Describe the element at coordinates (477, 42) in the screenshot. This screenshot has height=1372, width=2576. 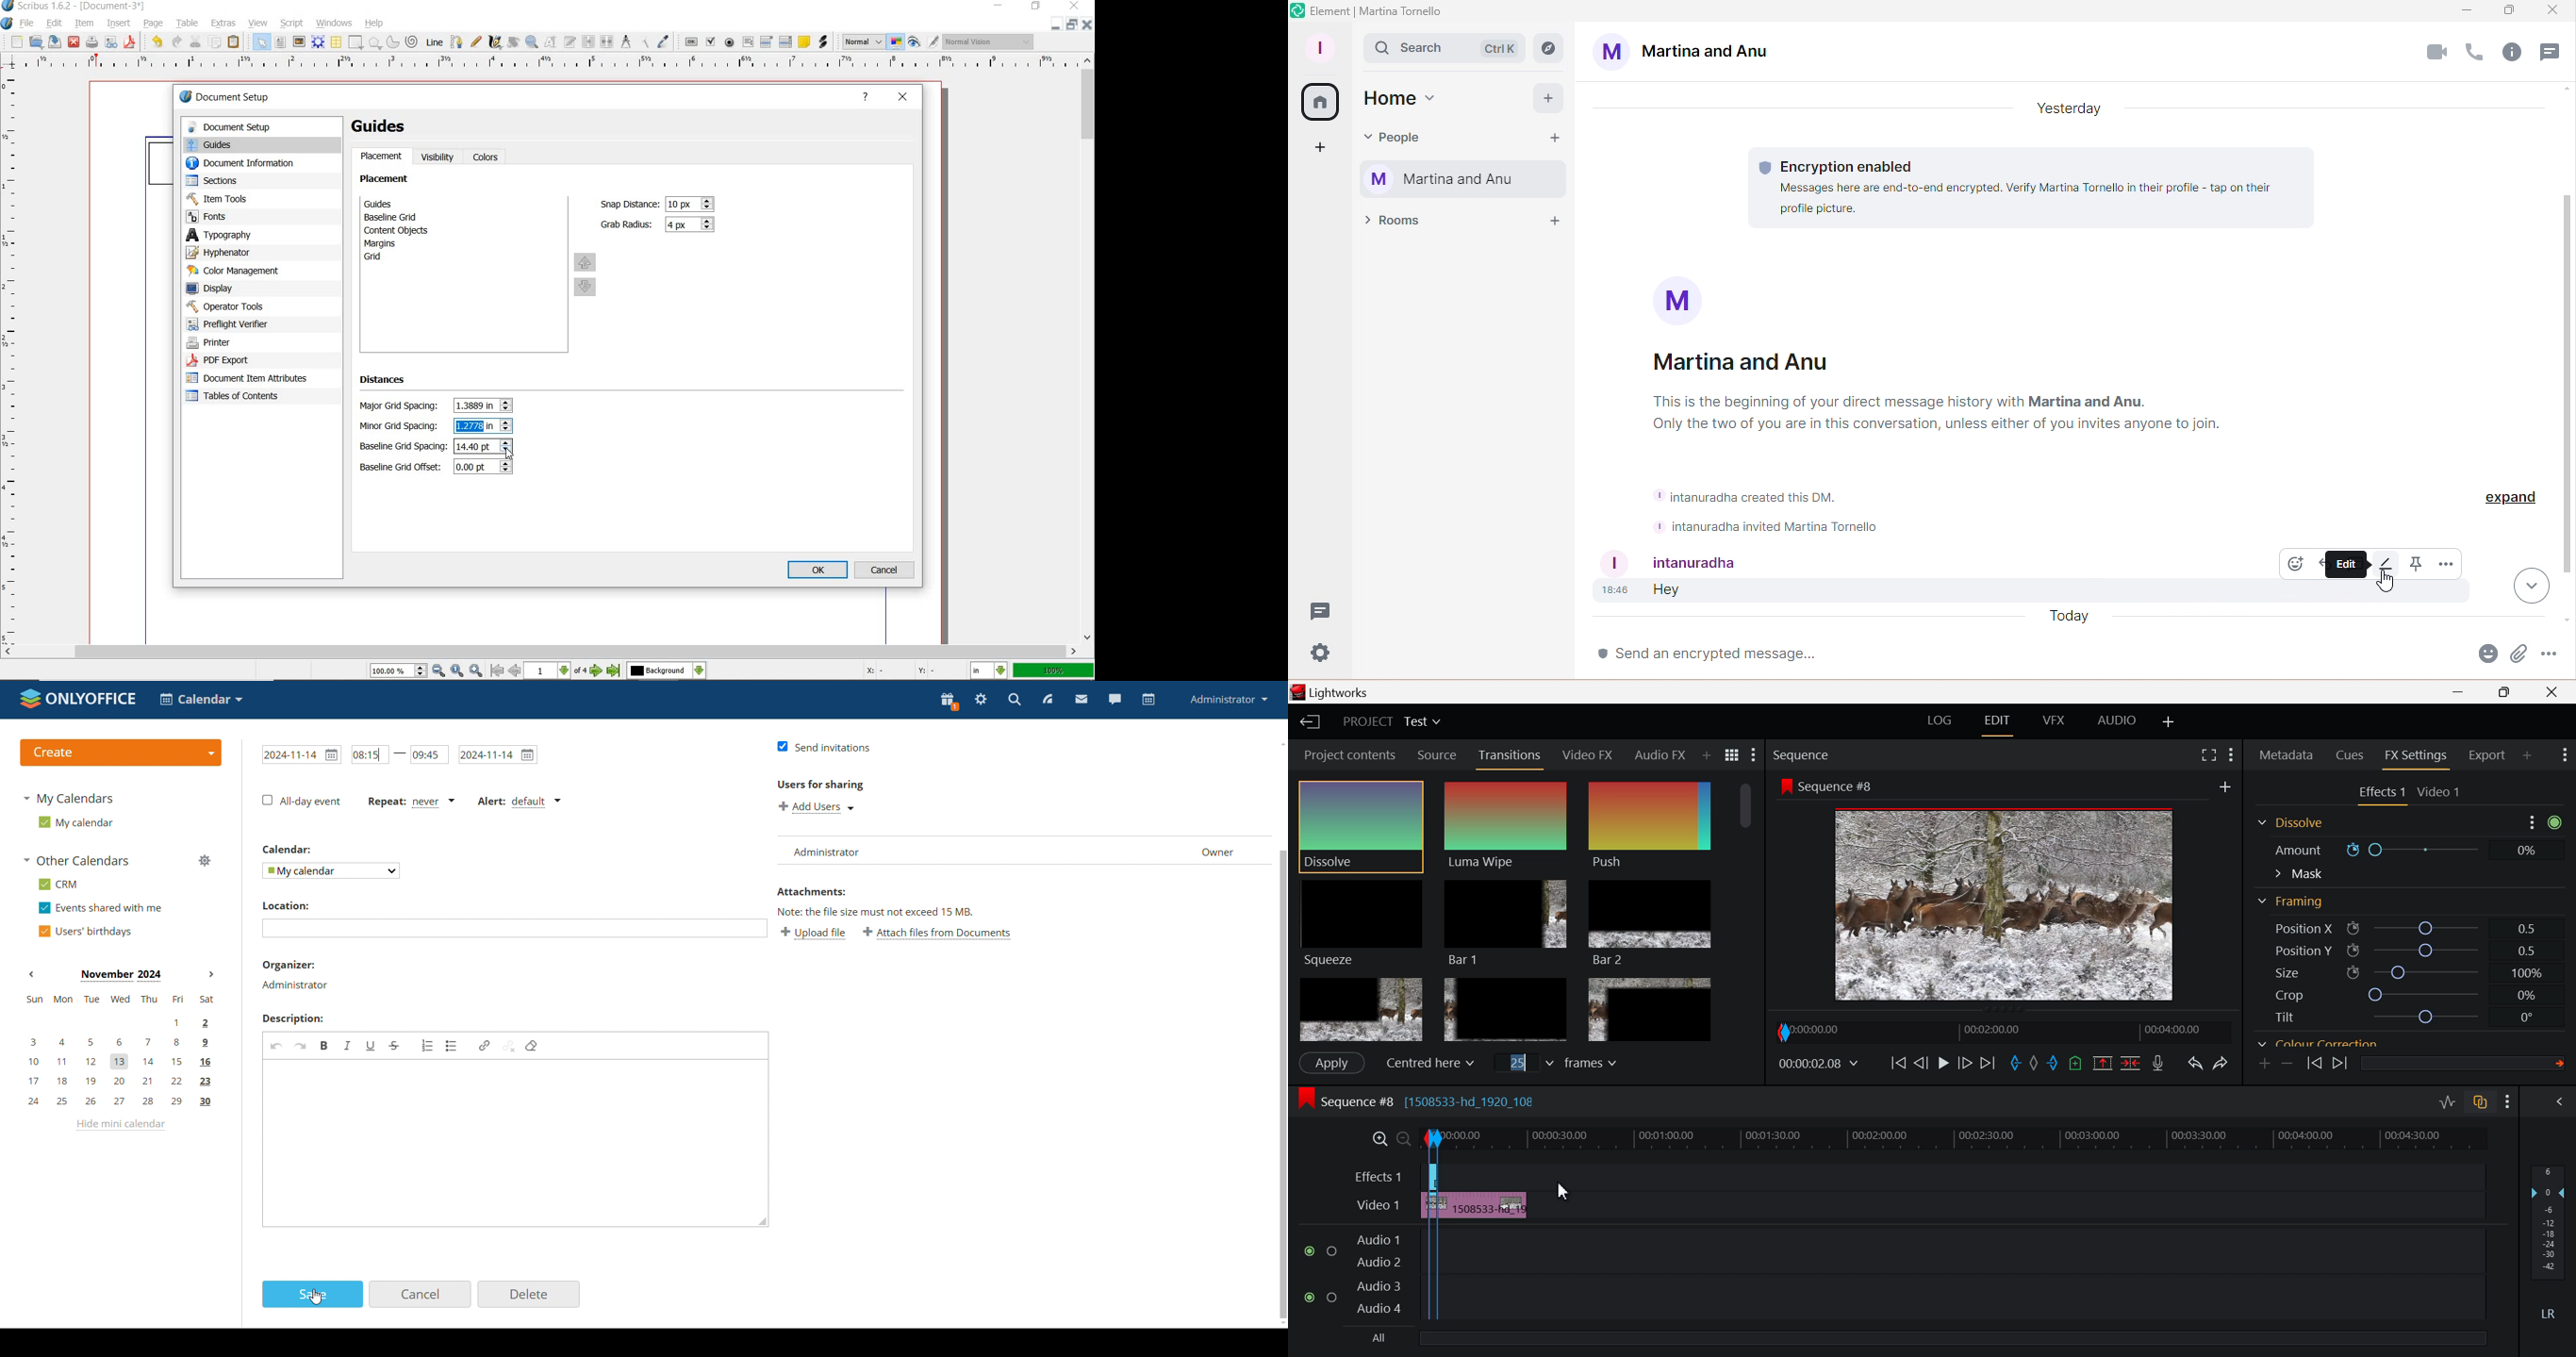
I see `freehand line` at that location.